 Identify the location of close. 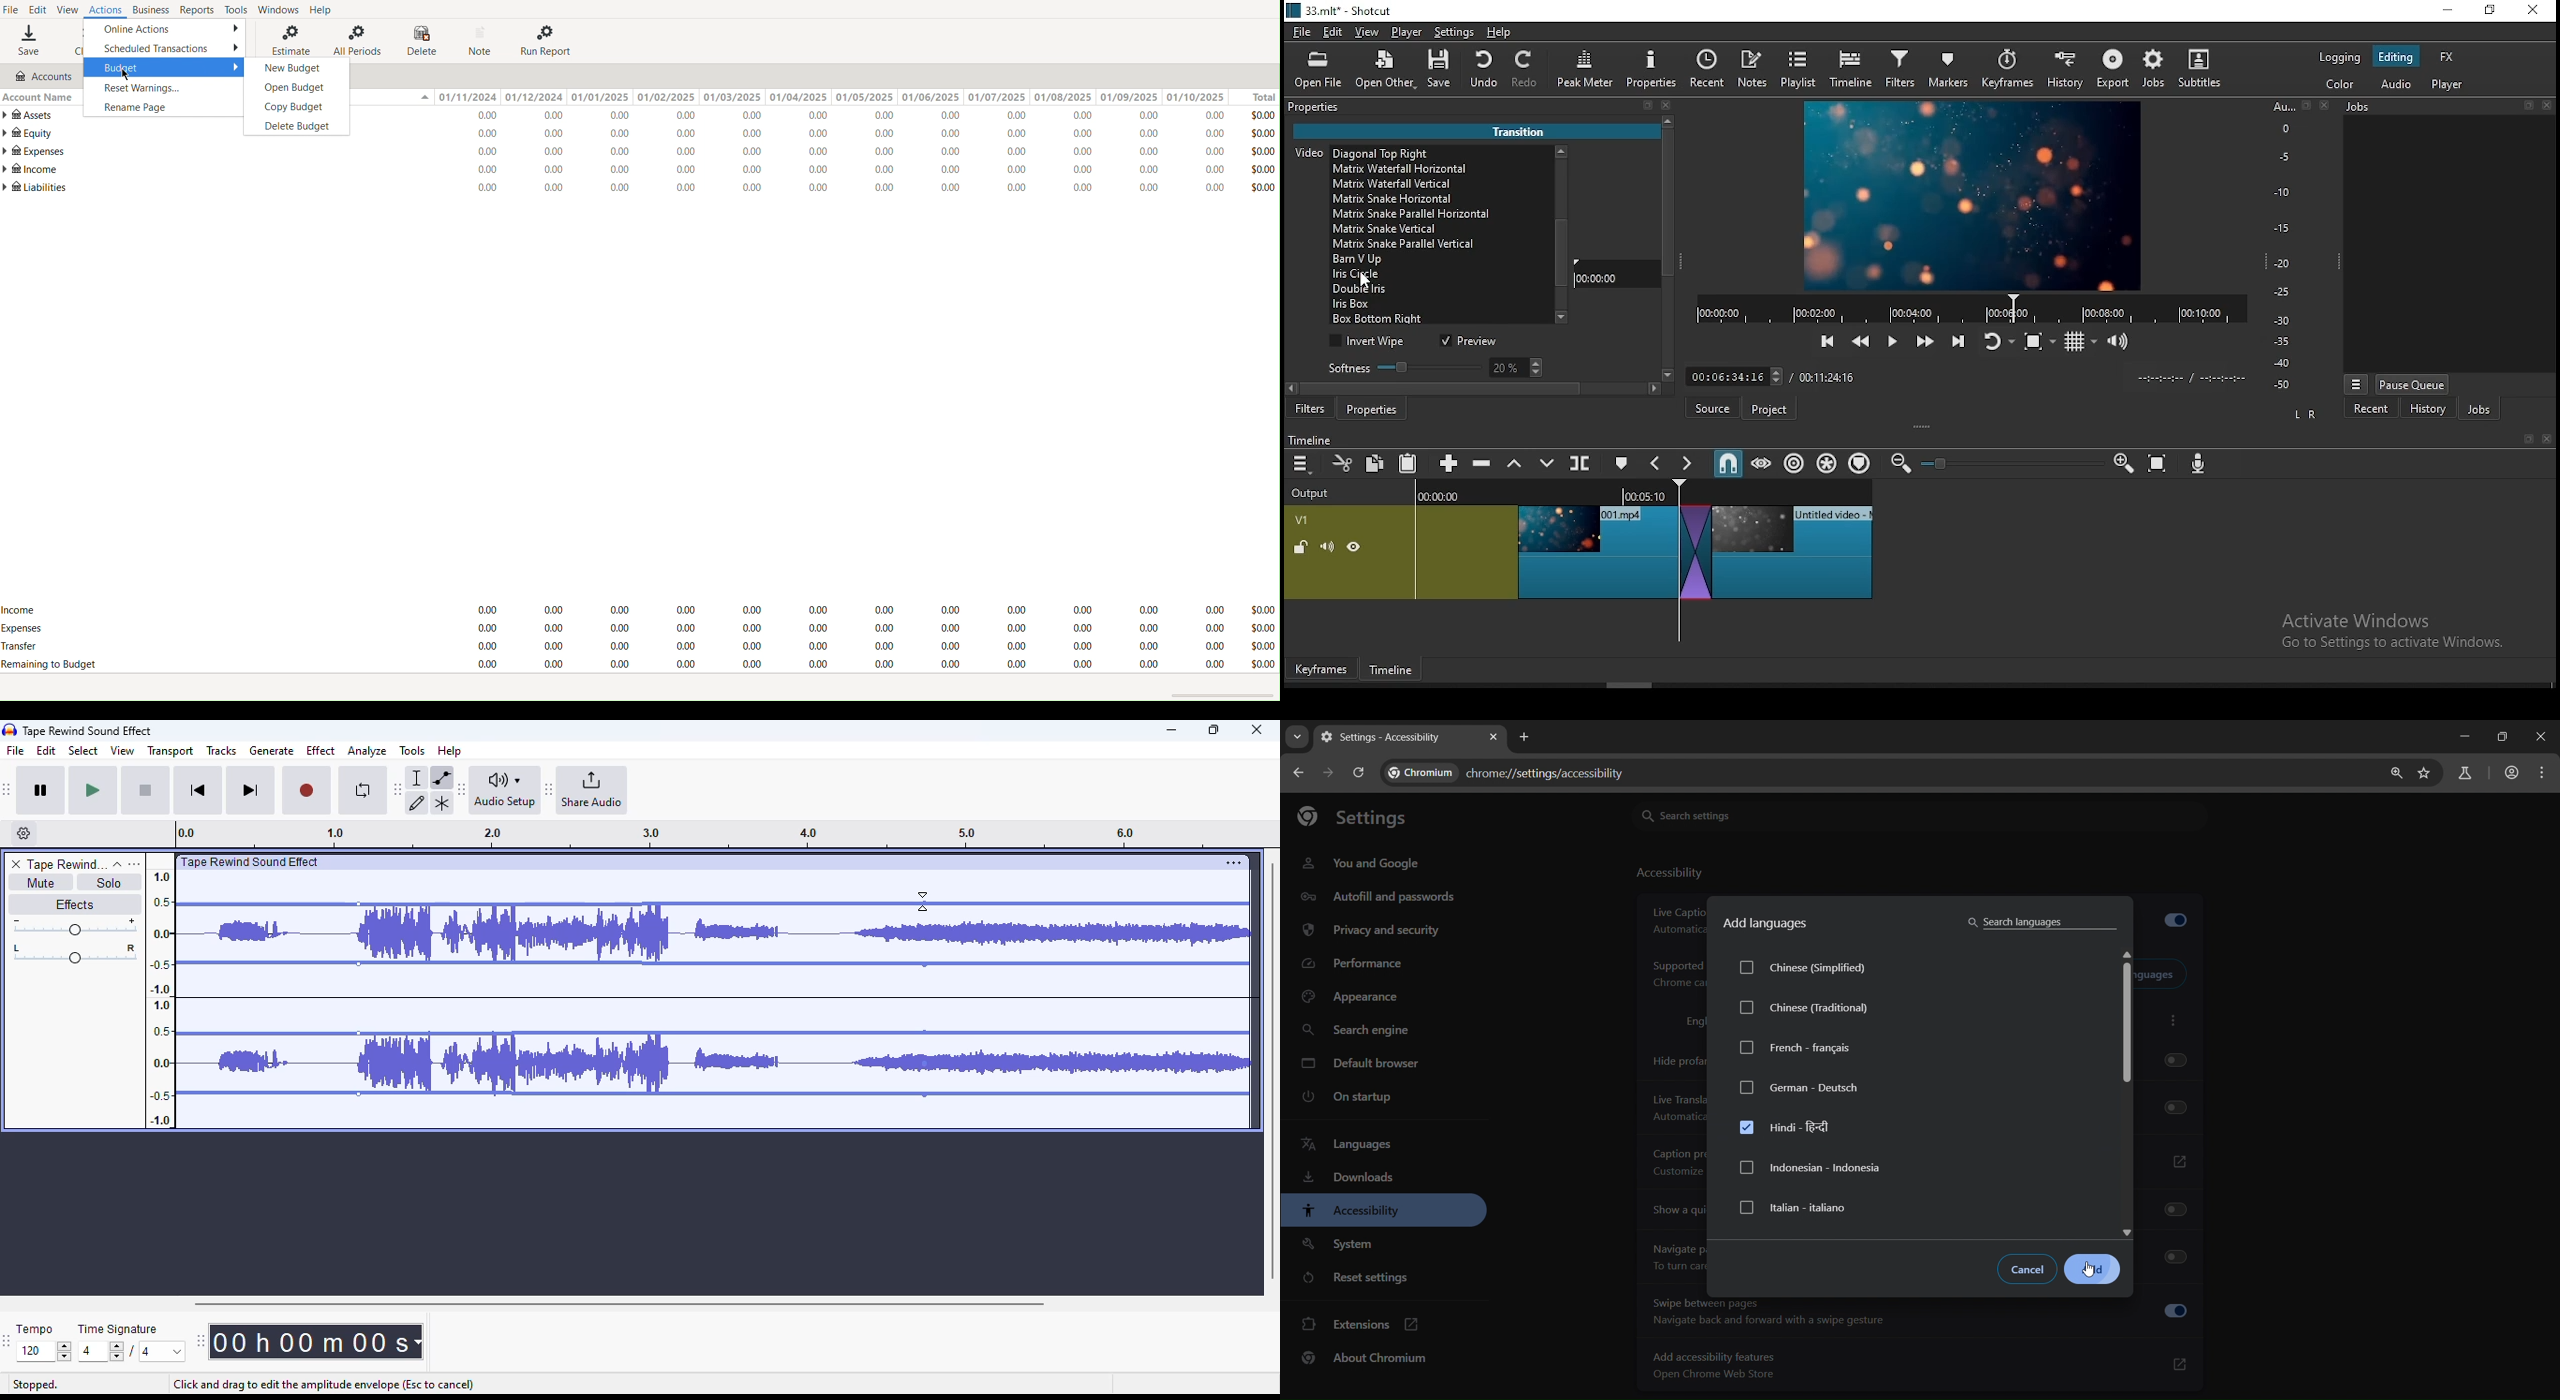
(2539, 738).